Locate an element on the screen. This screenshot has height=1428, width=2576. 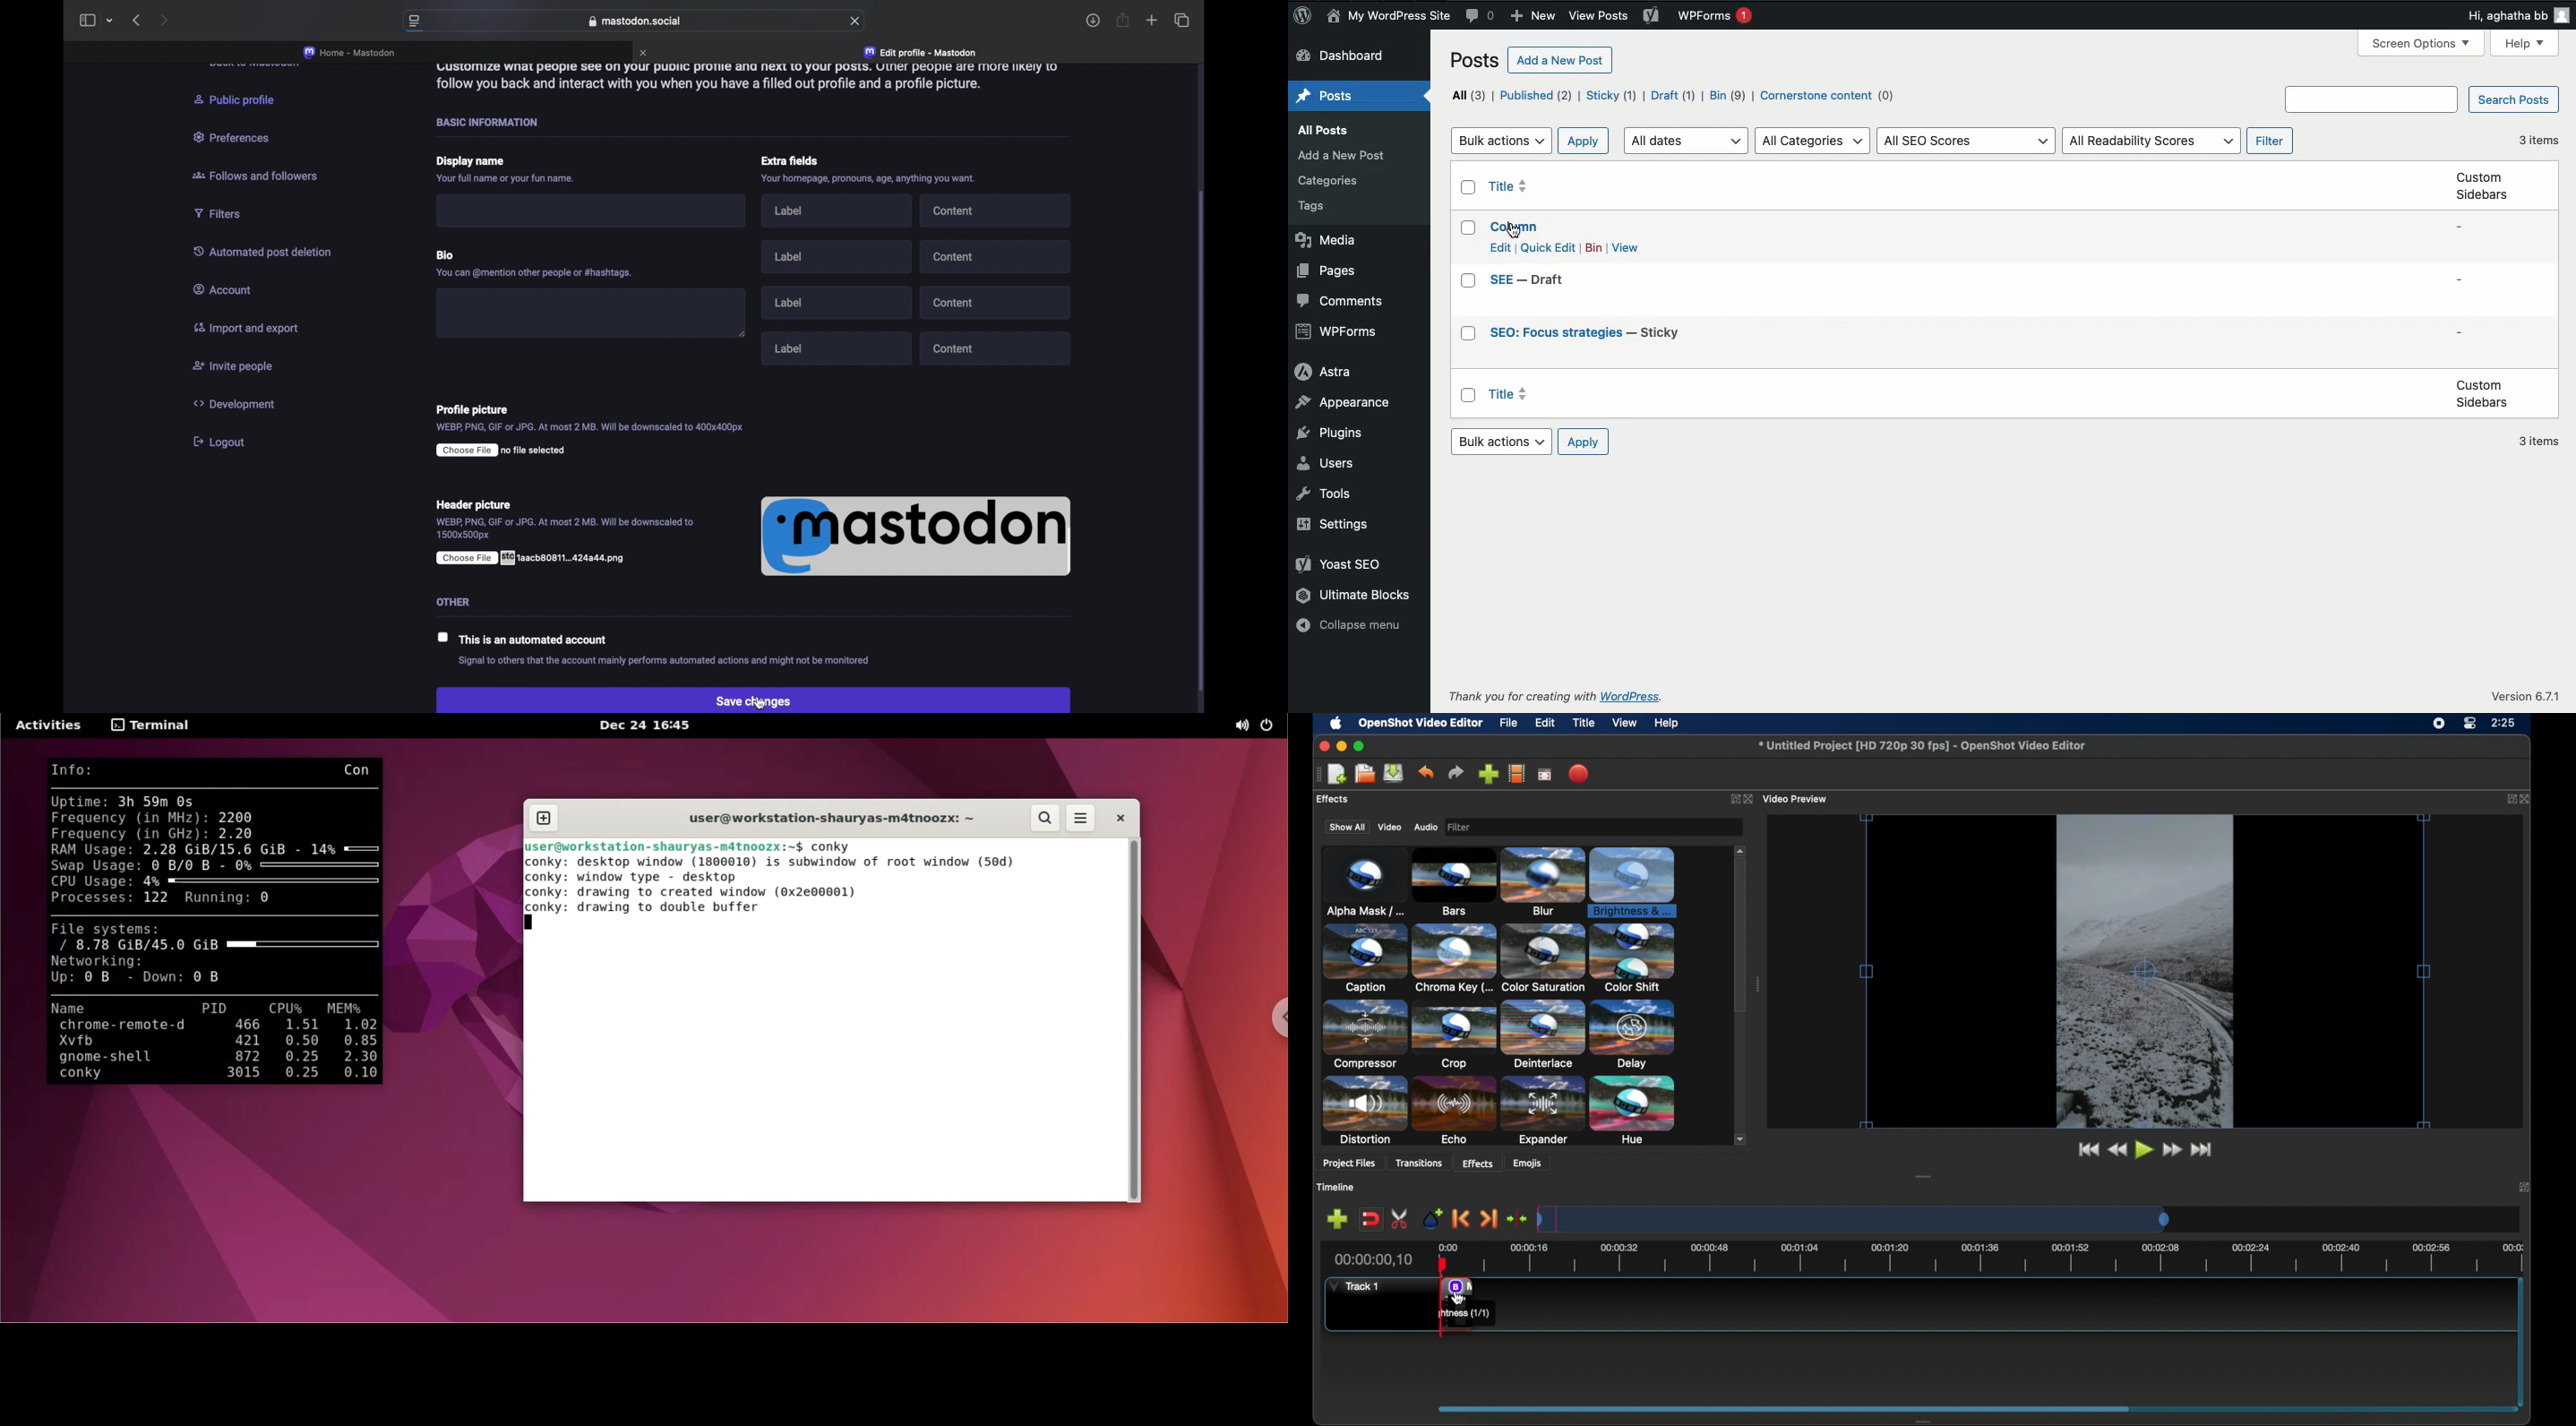
Sticky is located at coordinates (1611, 97).